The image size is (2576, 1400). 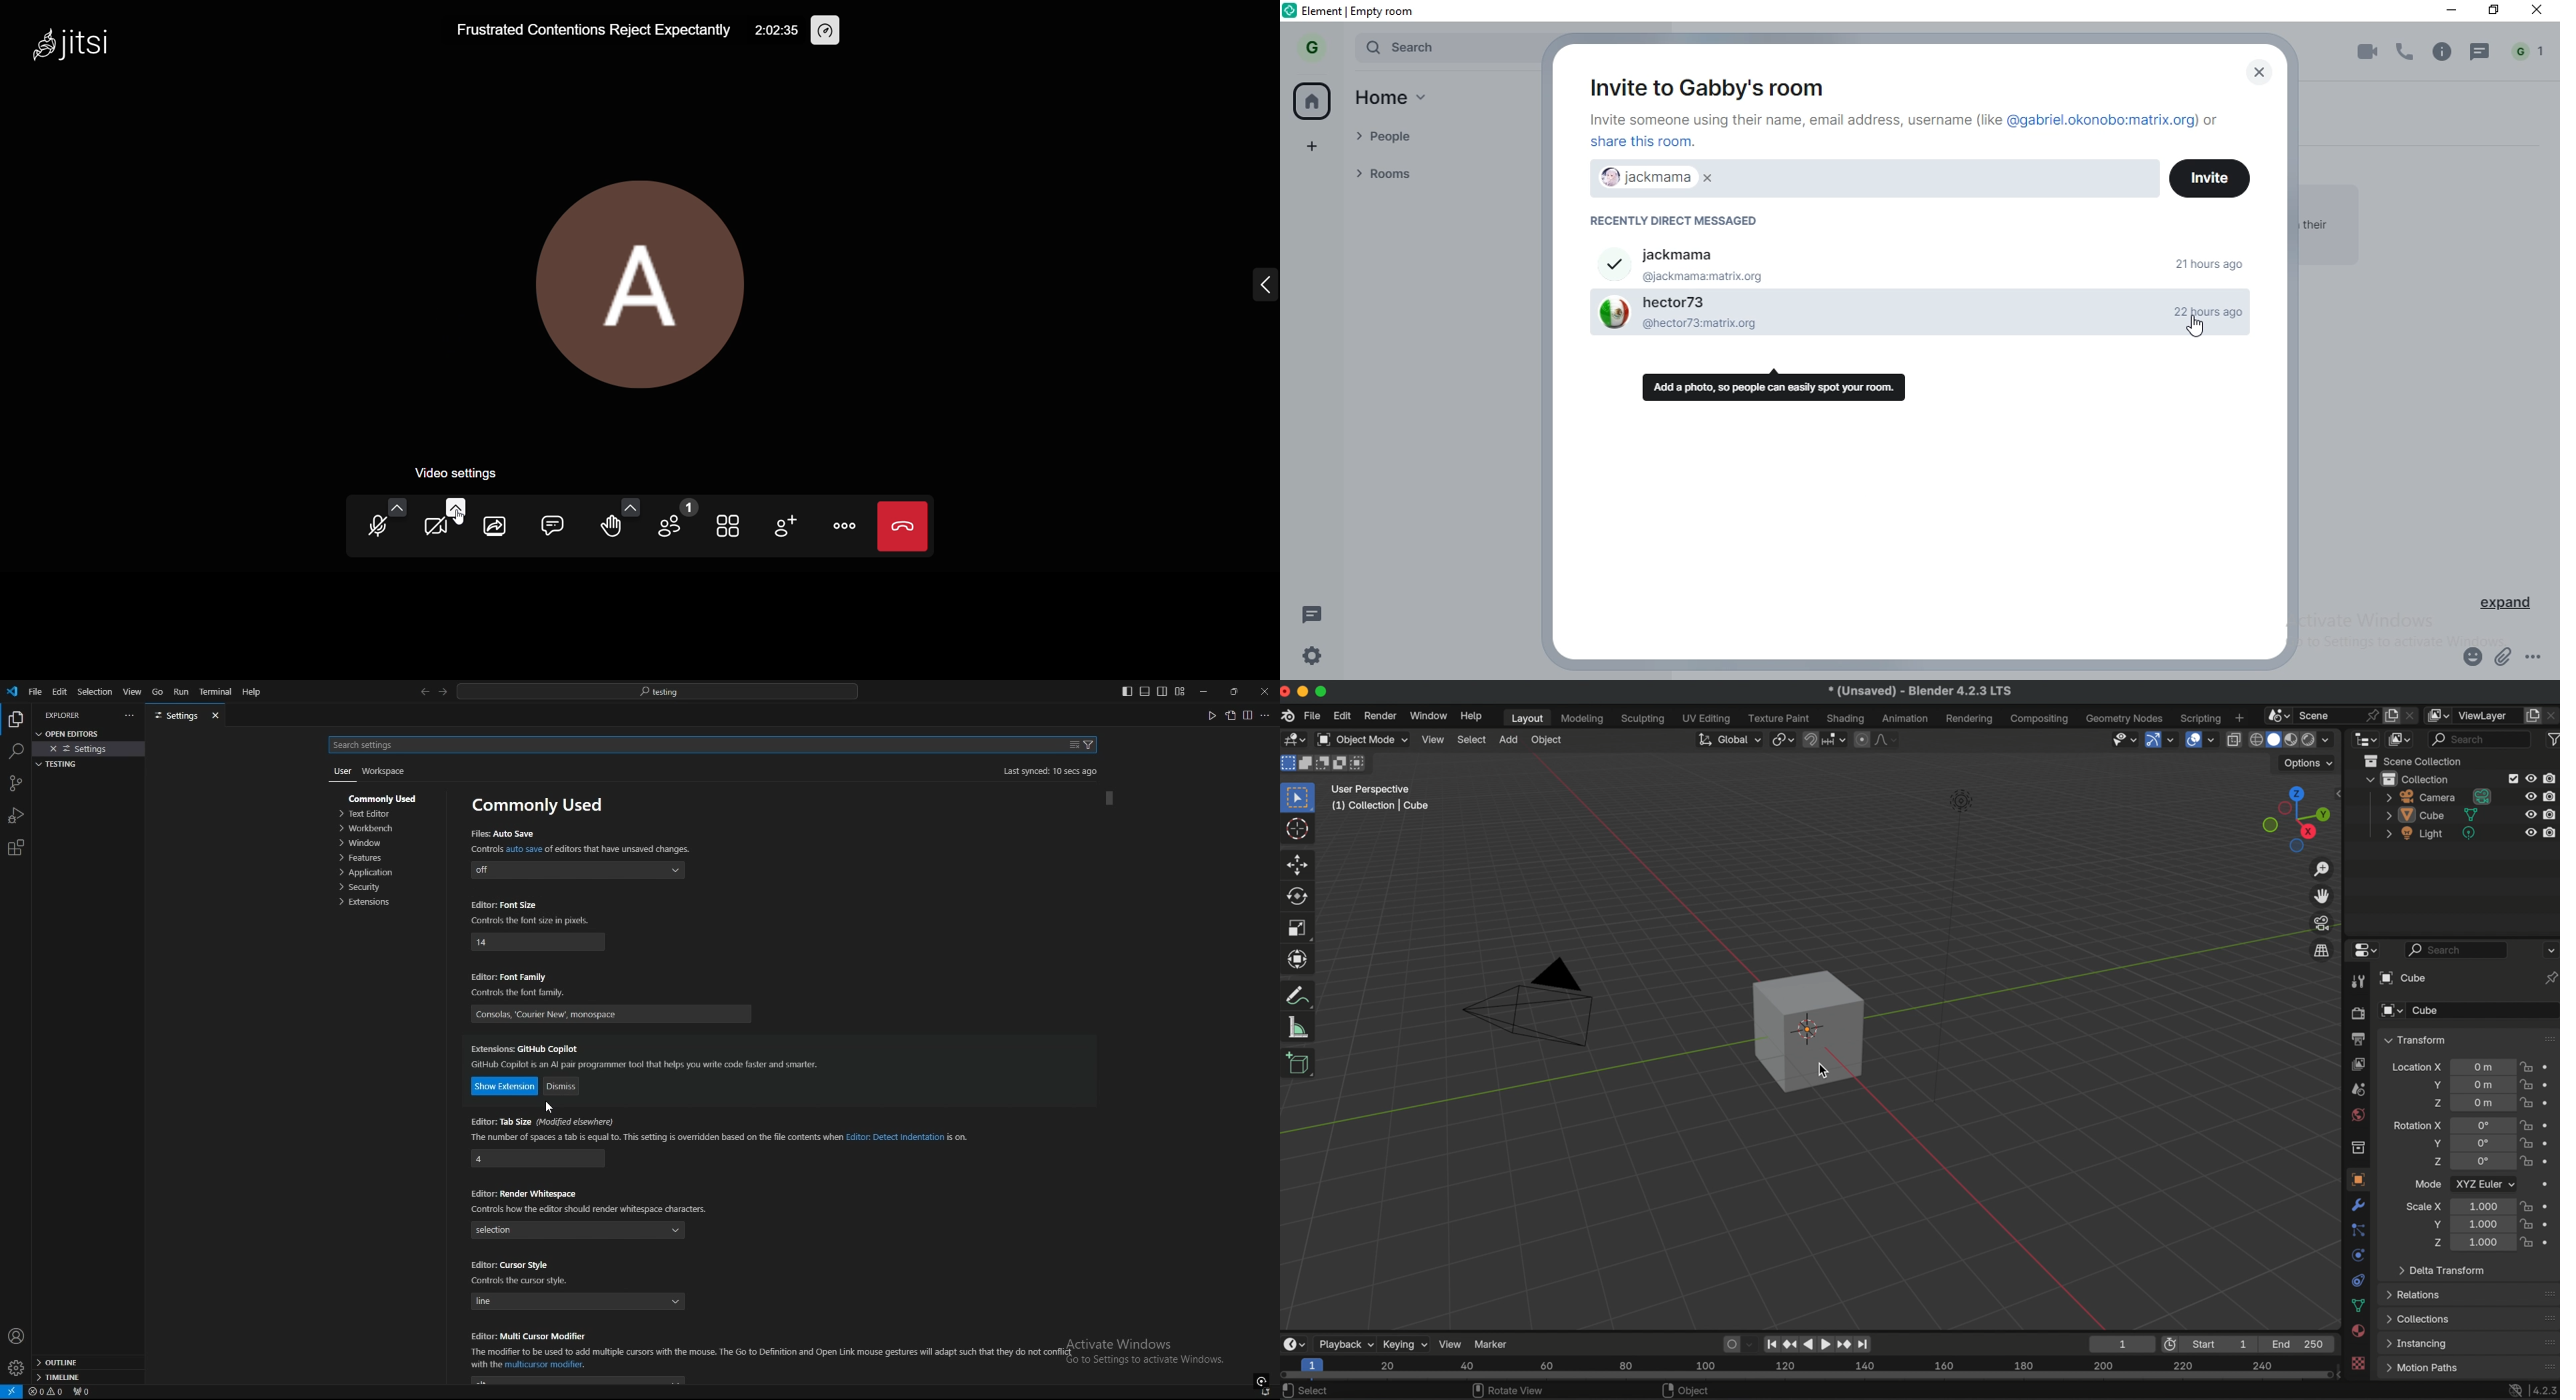 I want to click on more actions, so click(x=1266, y=715).